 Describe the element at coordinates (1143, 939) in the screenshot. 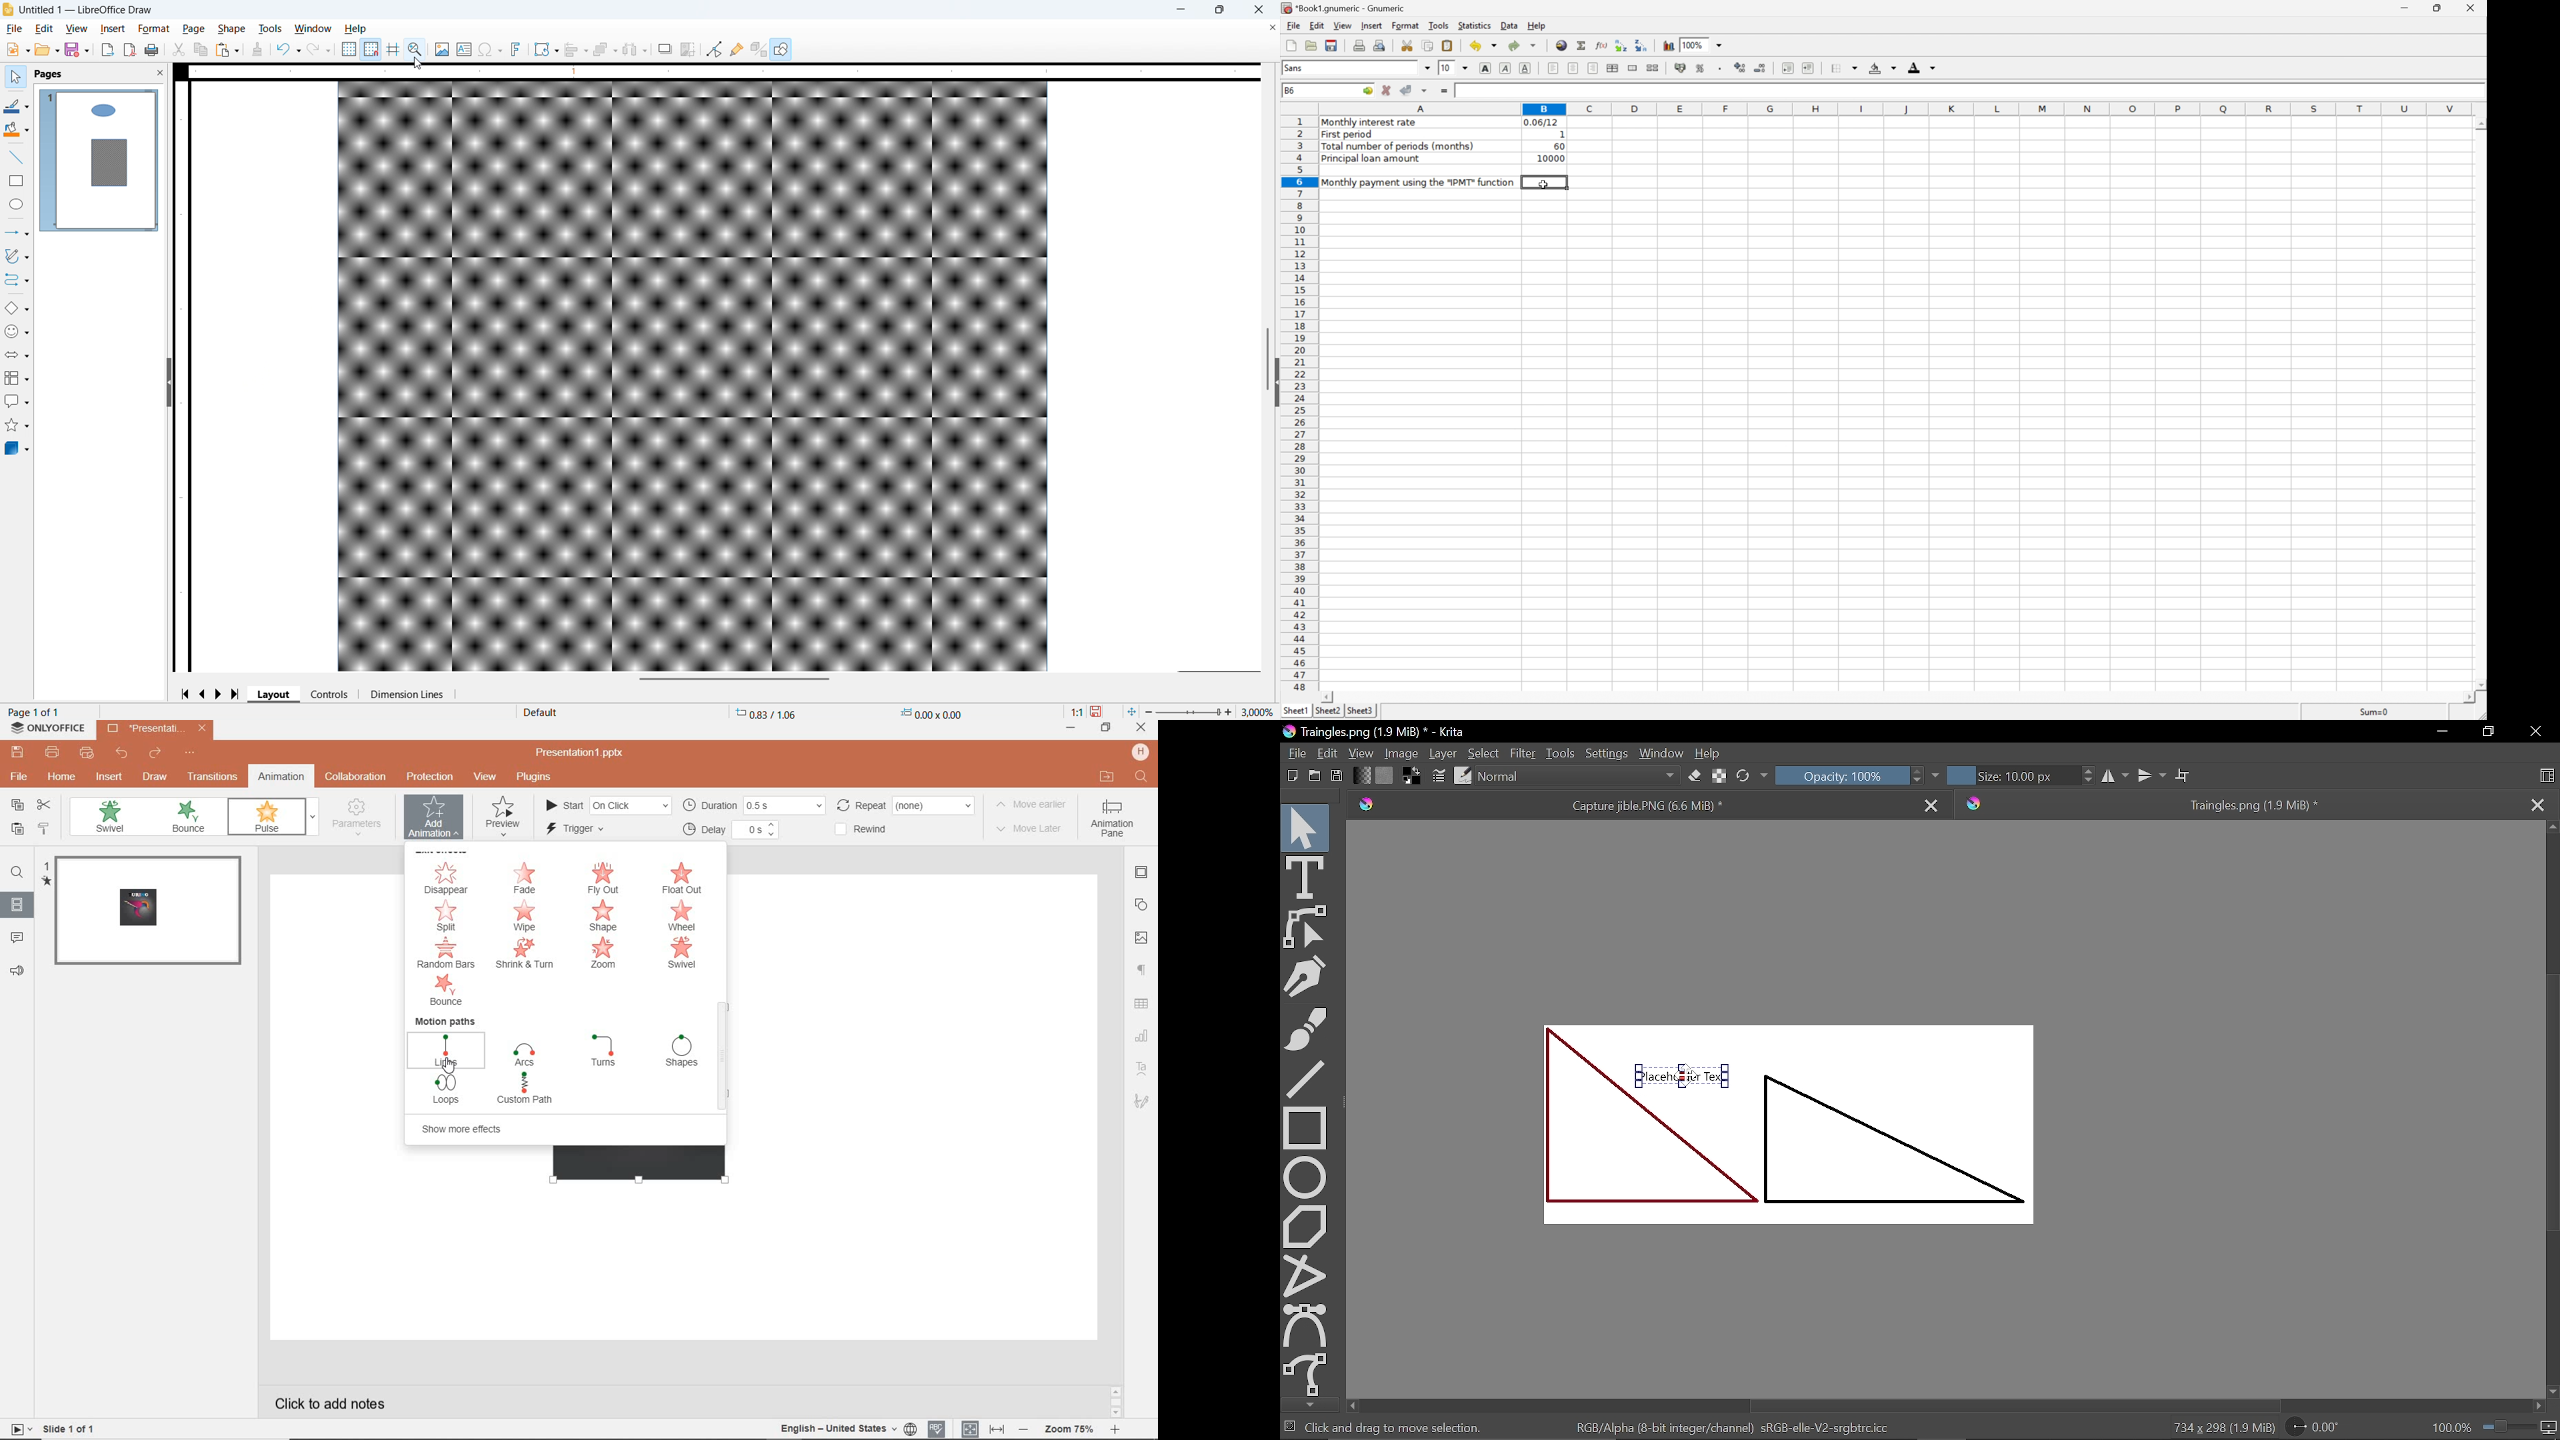

I see `image` at that location.